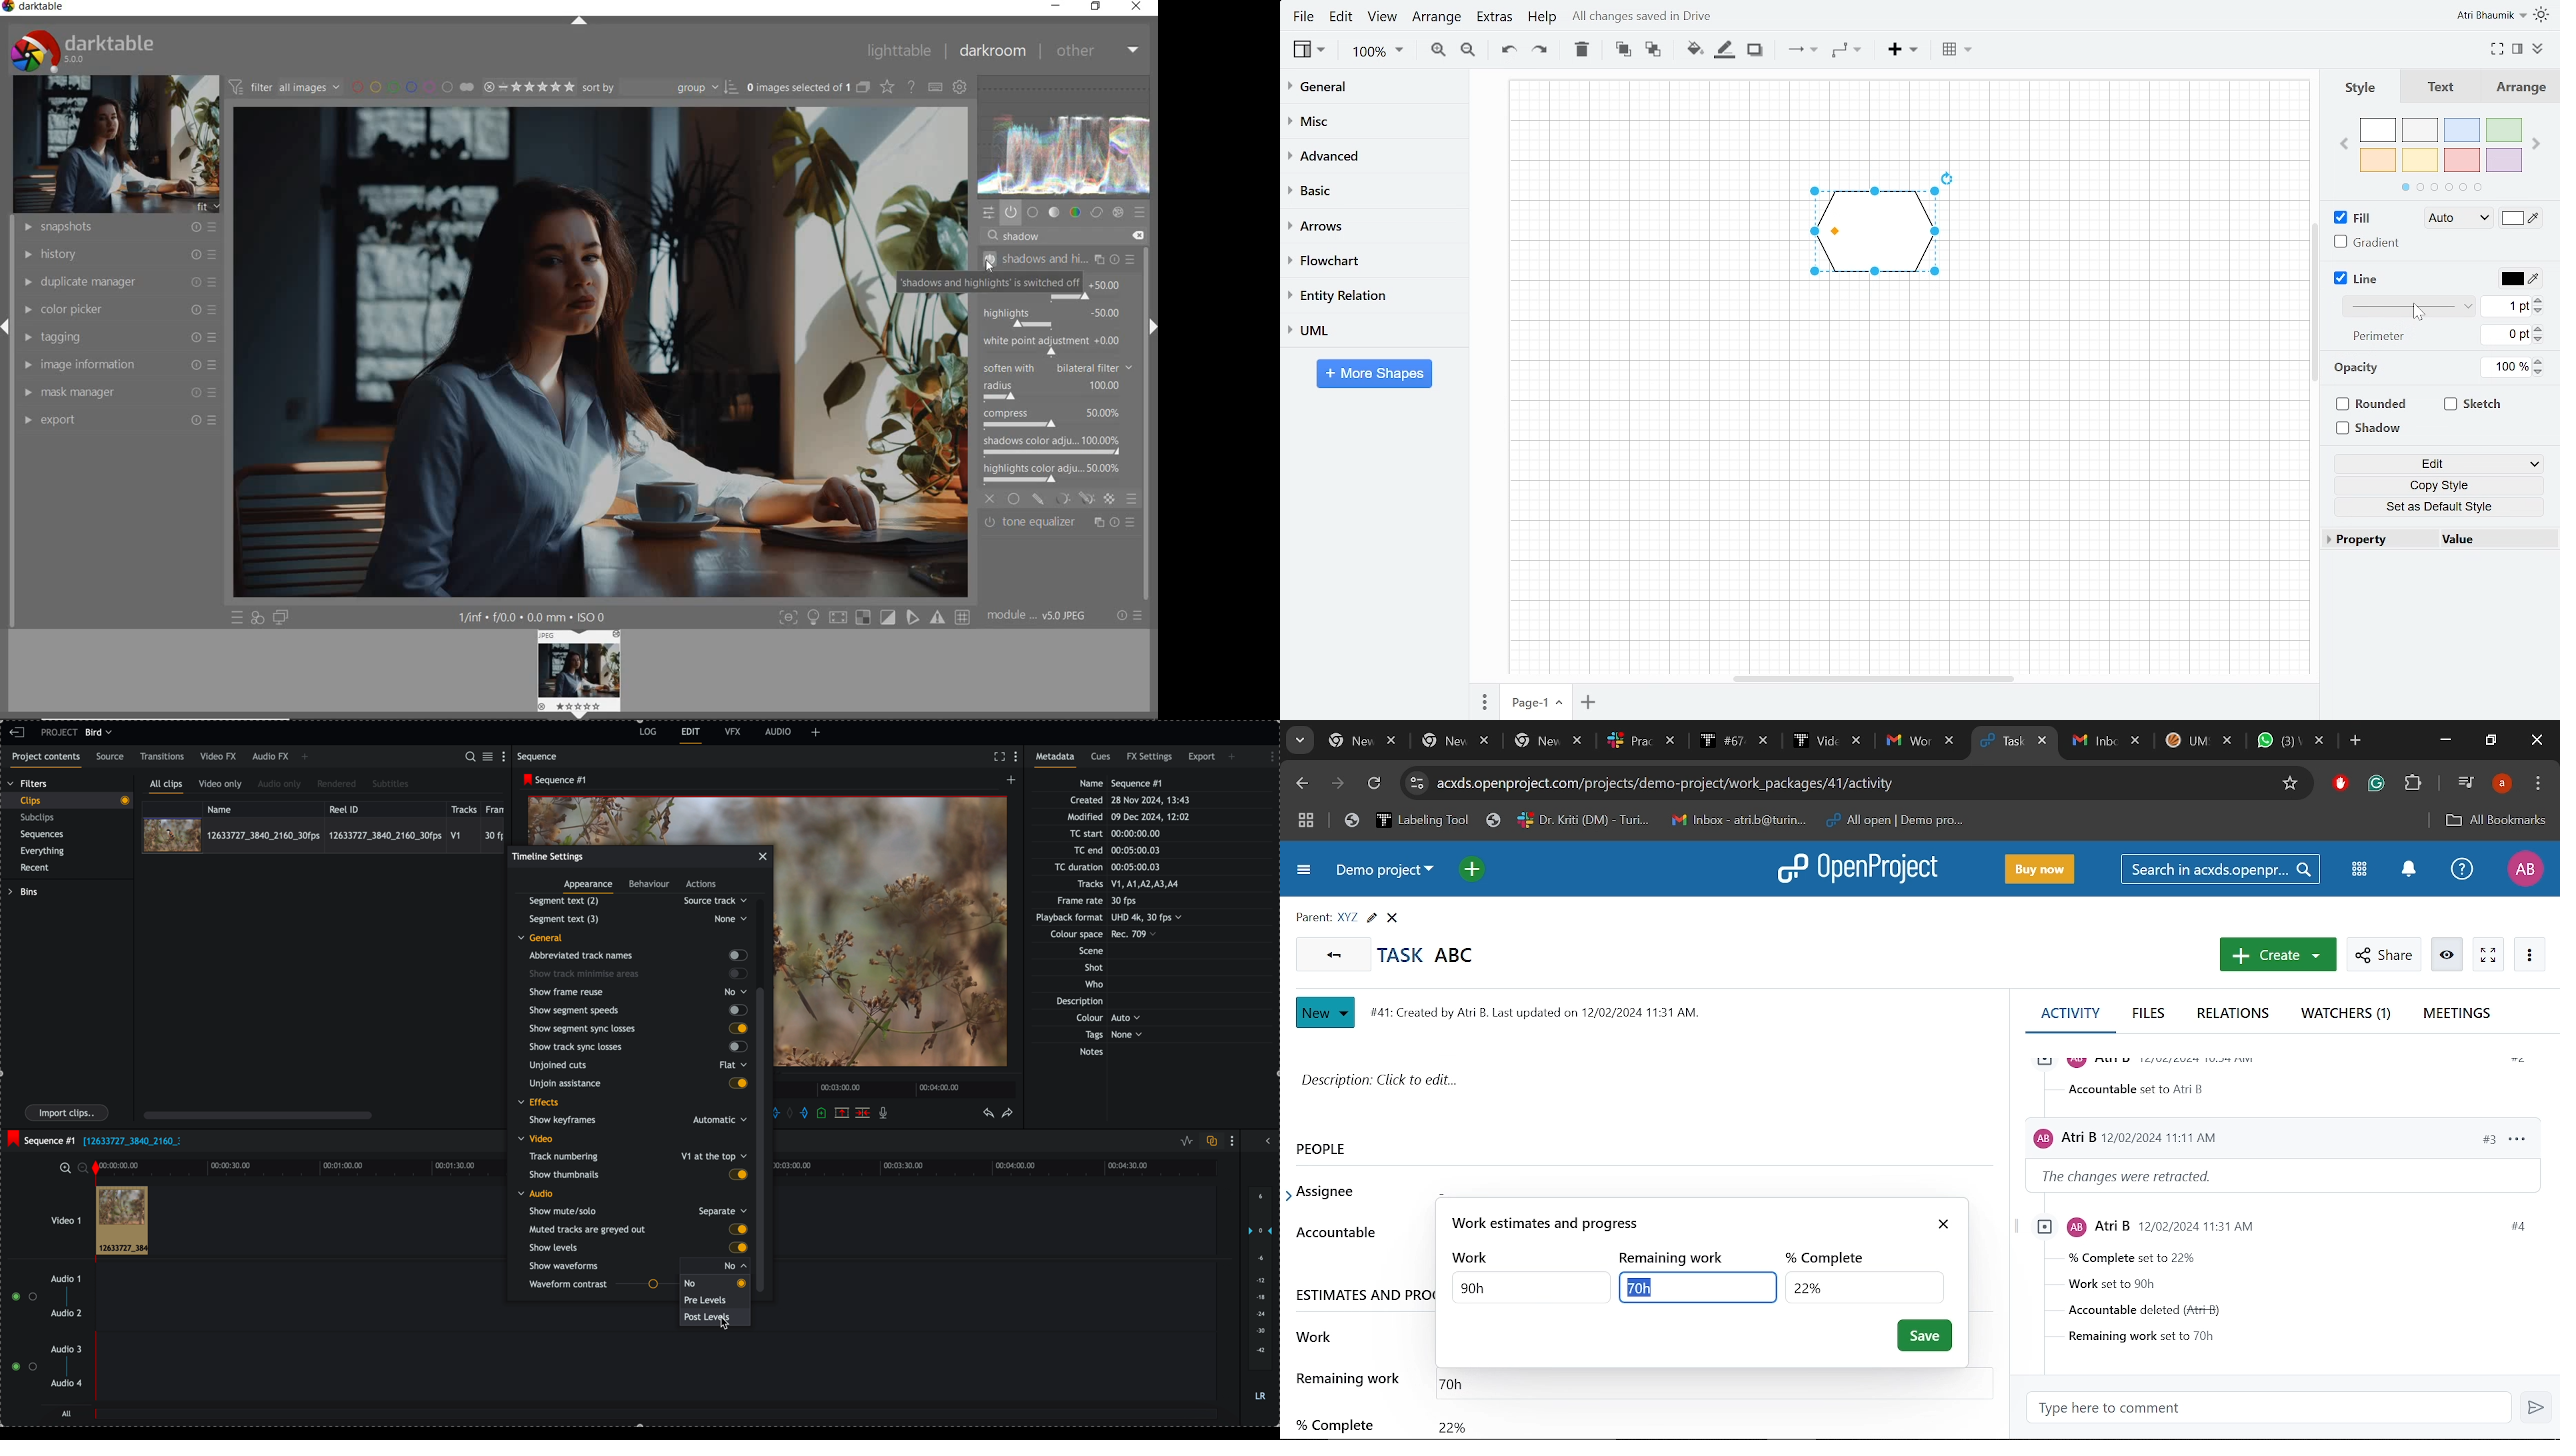  I want to click on define keyboard shortcuts, so click(935, 88).